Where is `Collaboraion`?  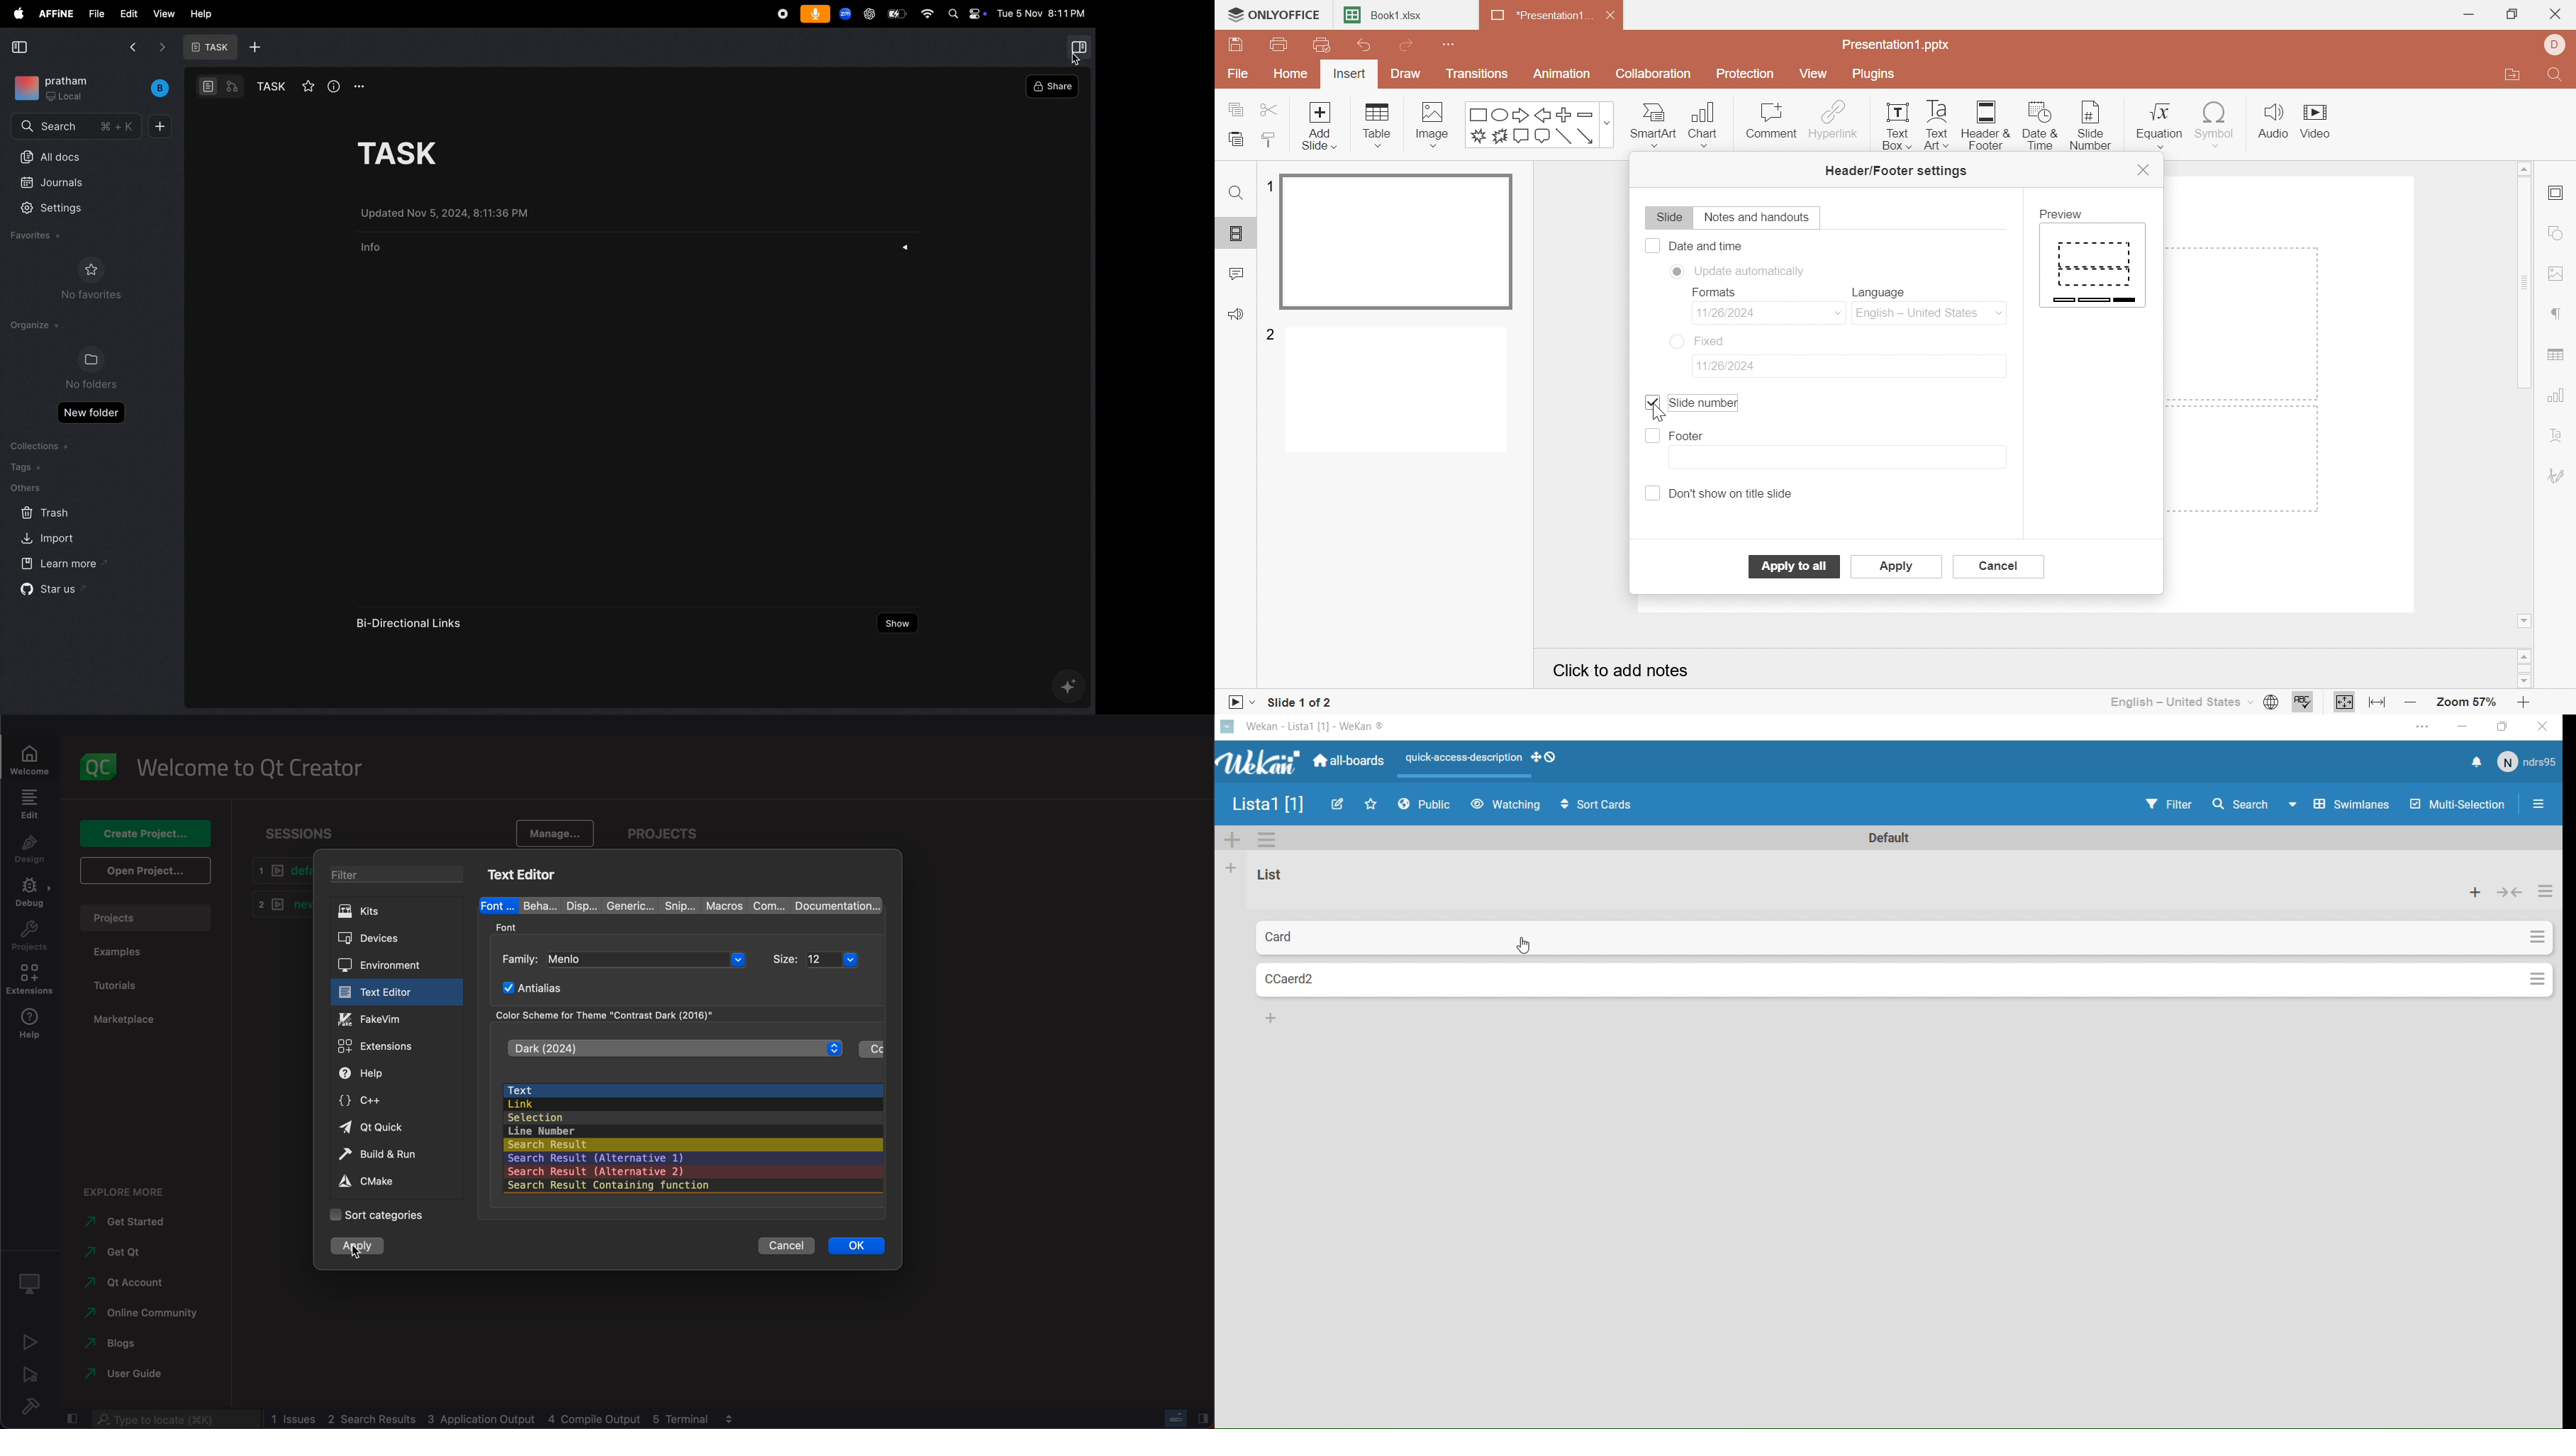 Collaboraion is located at coordinates (1656, 76).